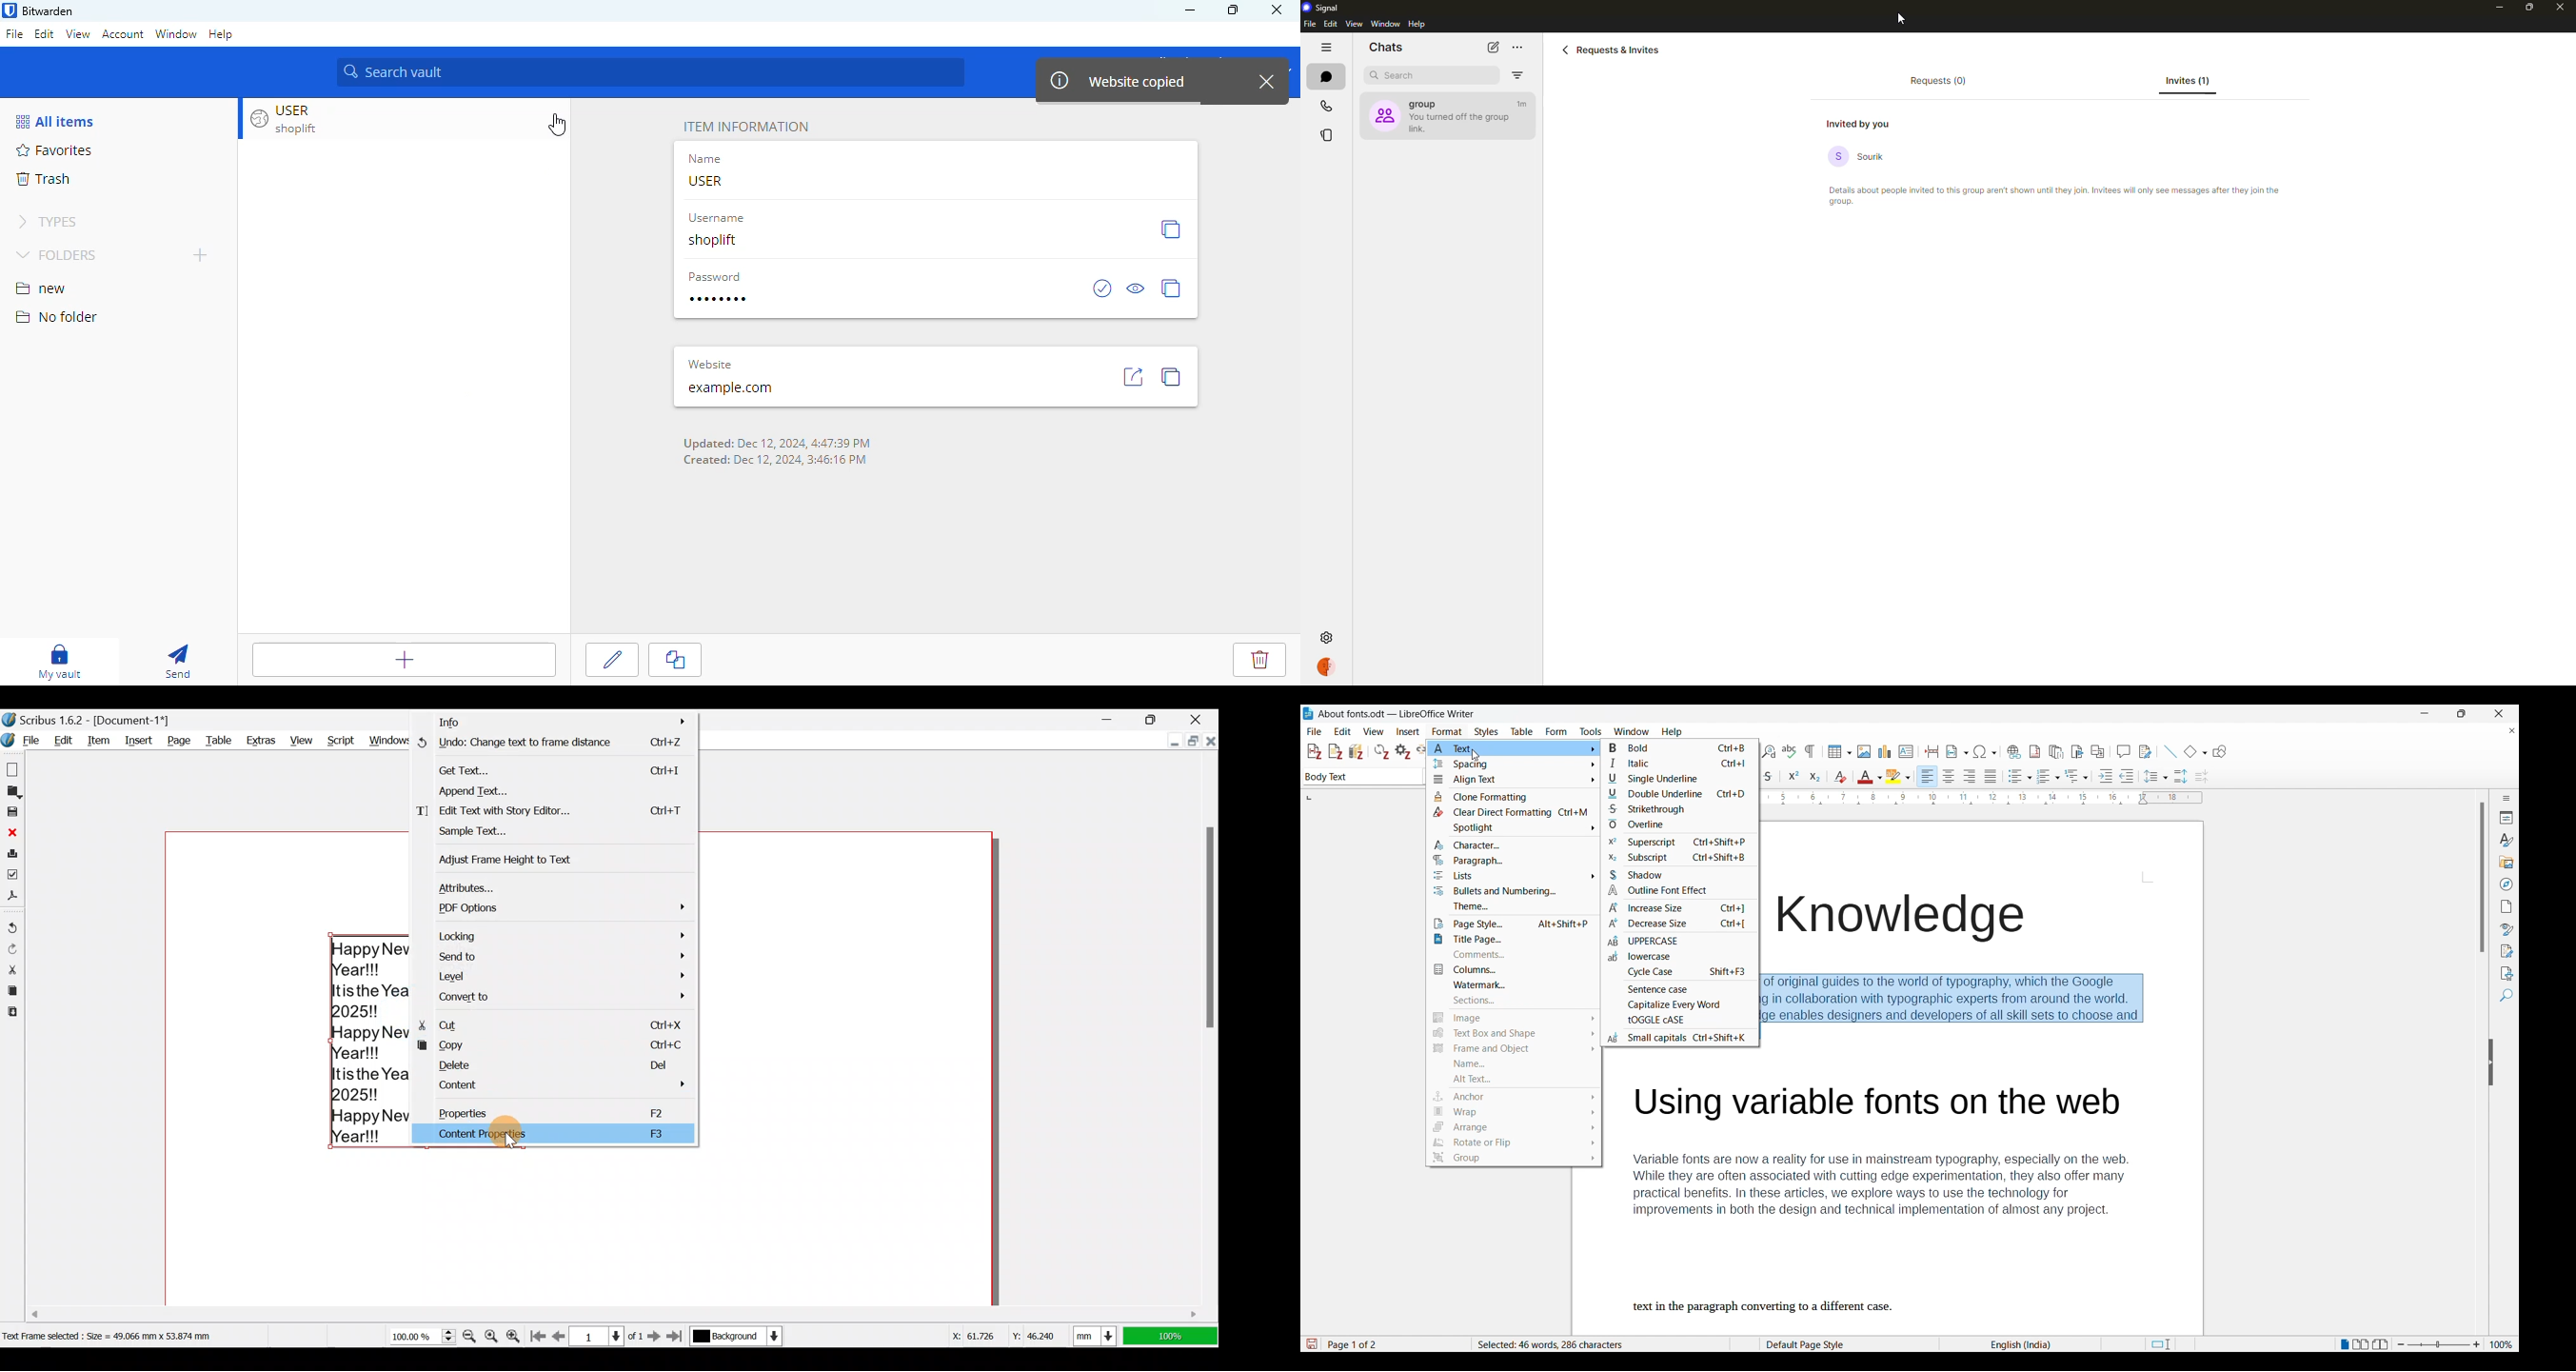 The width and height of the screenshot is (2576, 1372). I want to click on bullets and numbering, so click(1511, 892).